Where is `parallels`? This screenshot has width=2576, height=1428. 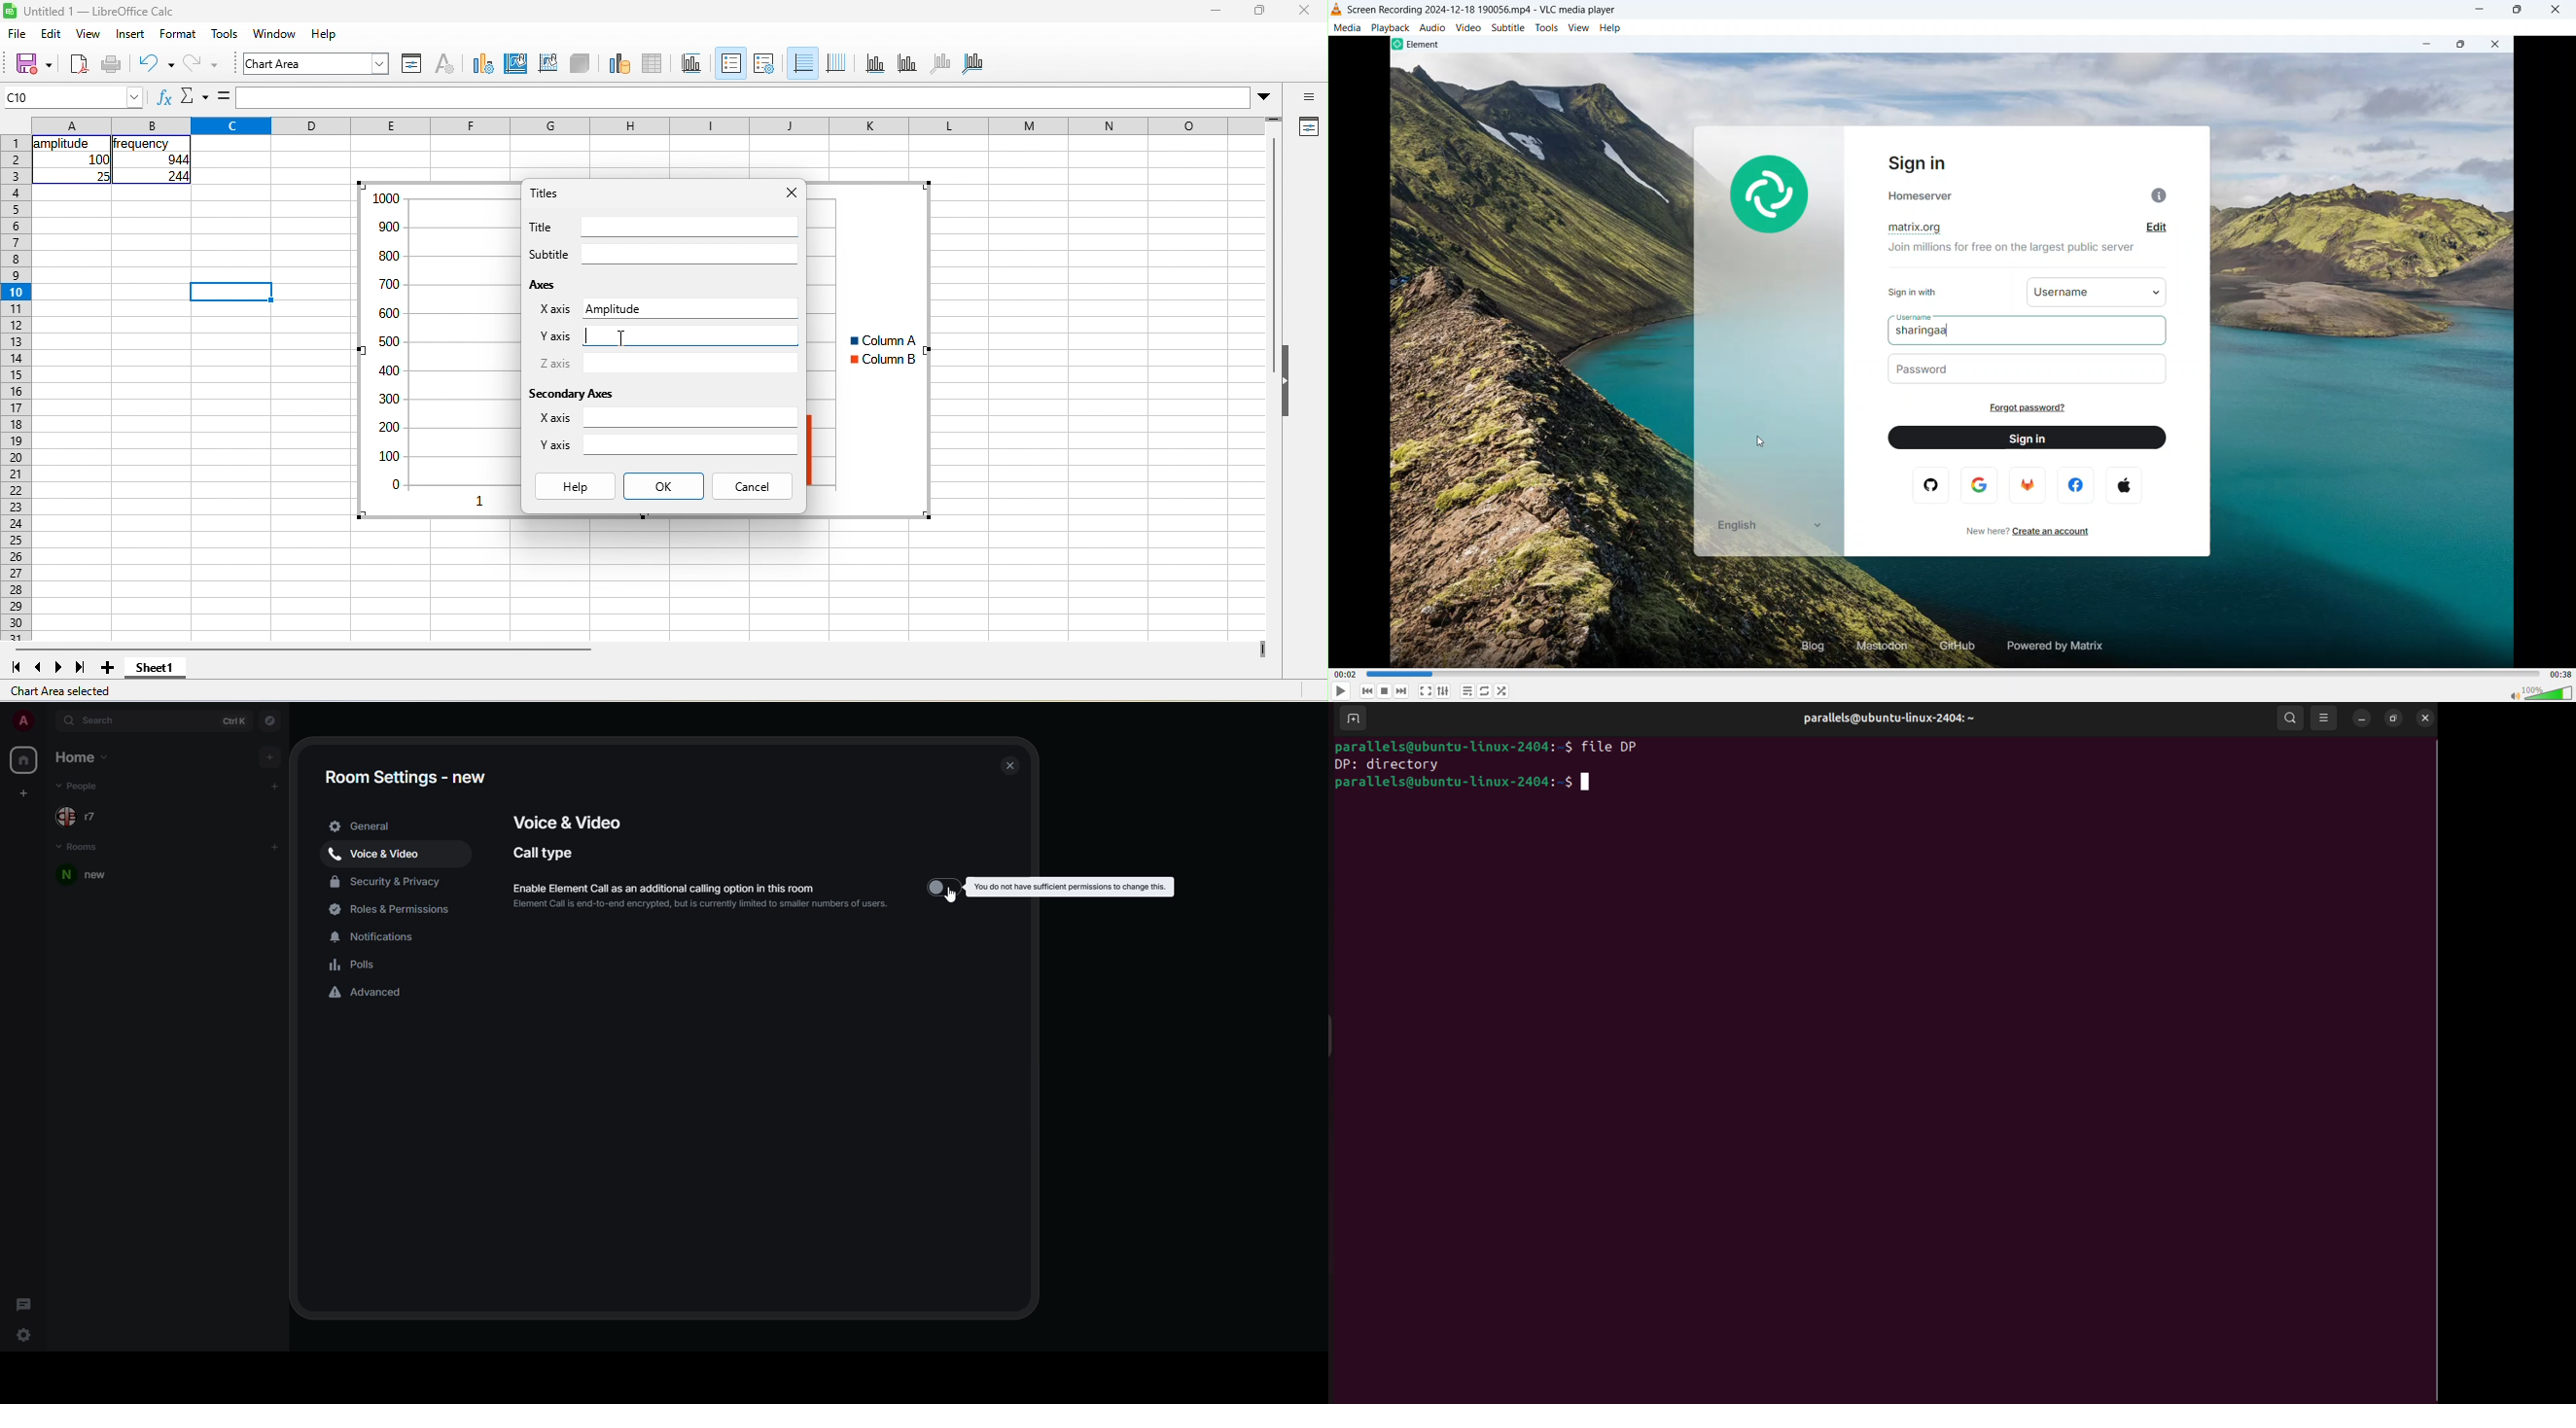 parallels is located at coordinates (1898, 717).